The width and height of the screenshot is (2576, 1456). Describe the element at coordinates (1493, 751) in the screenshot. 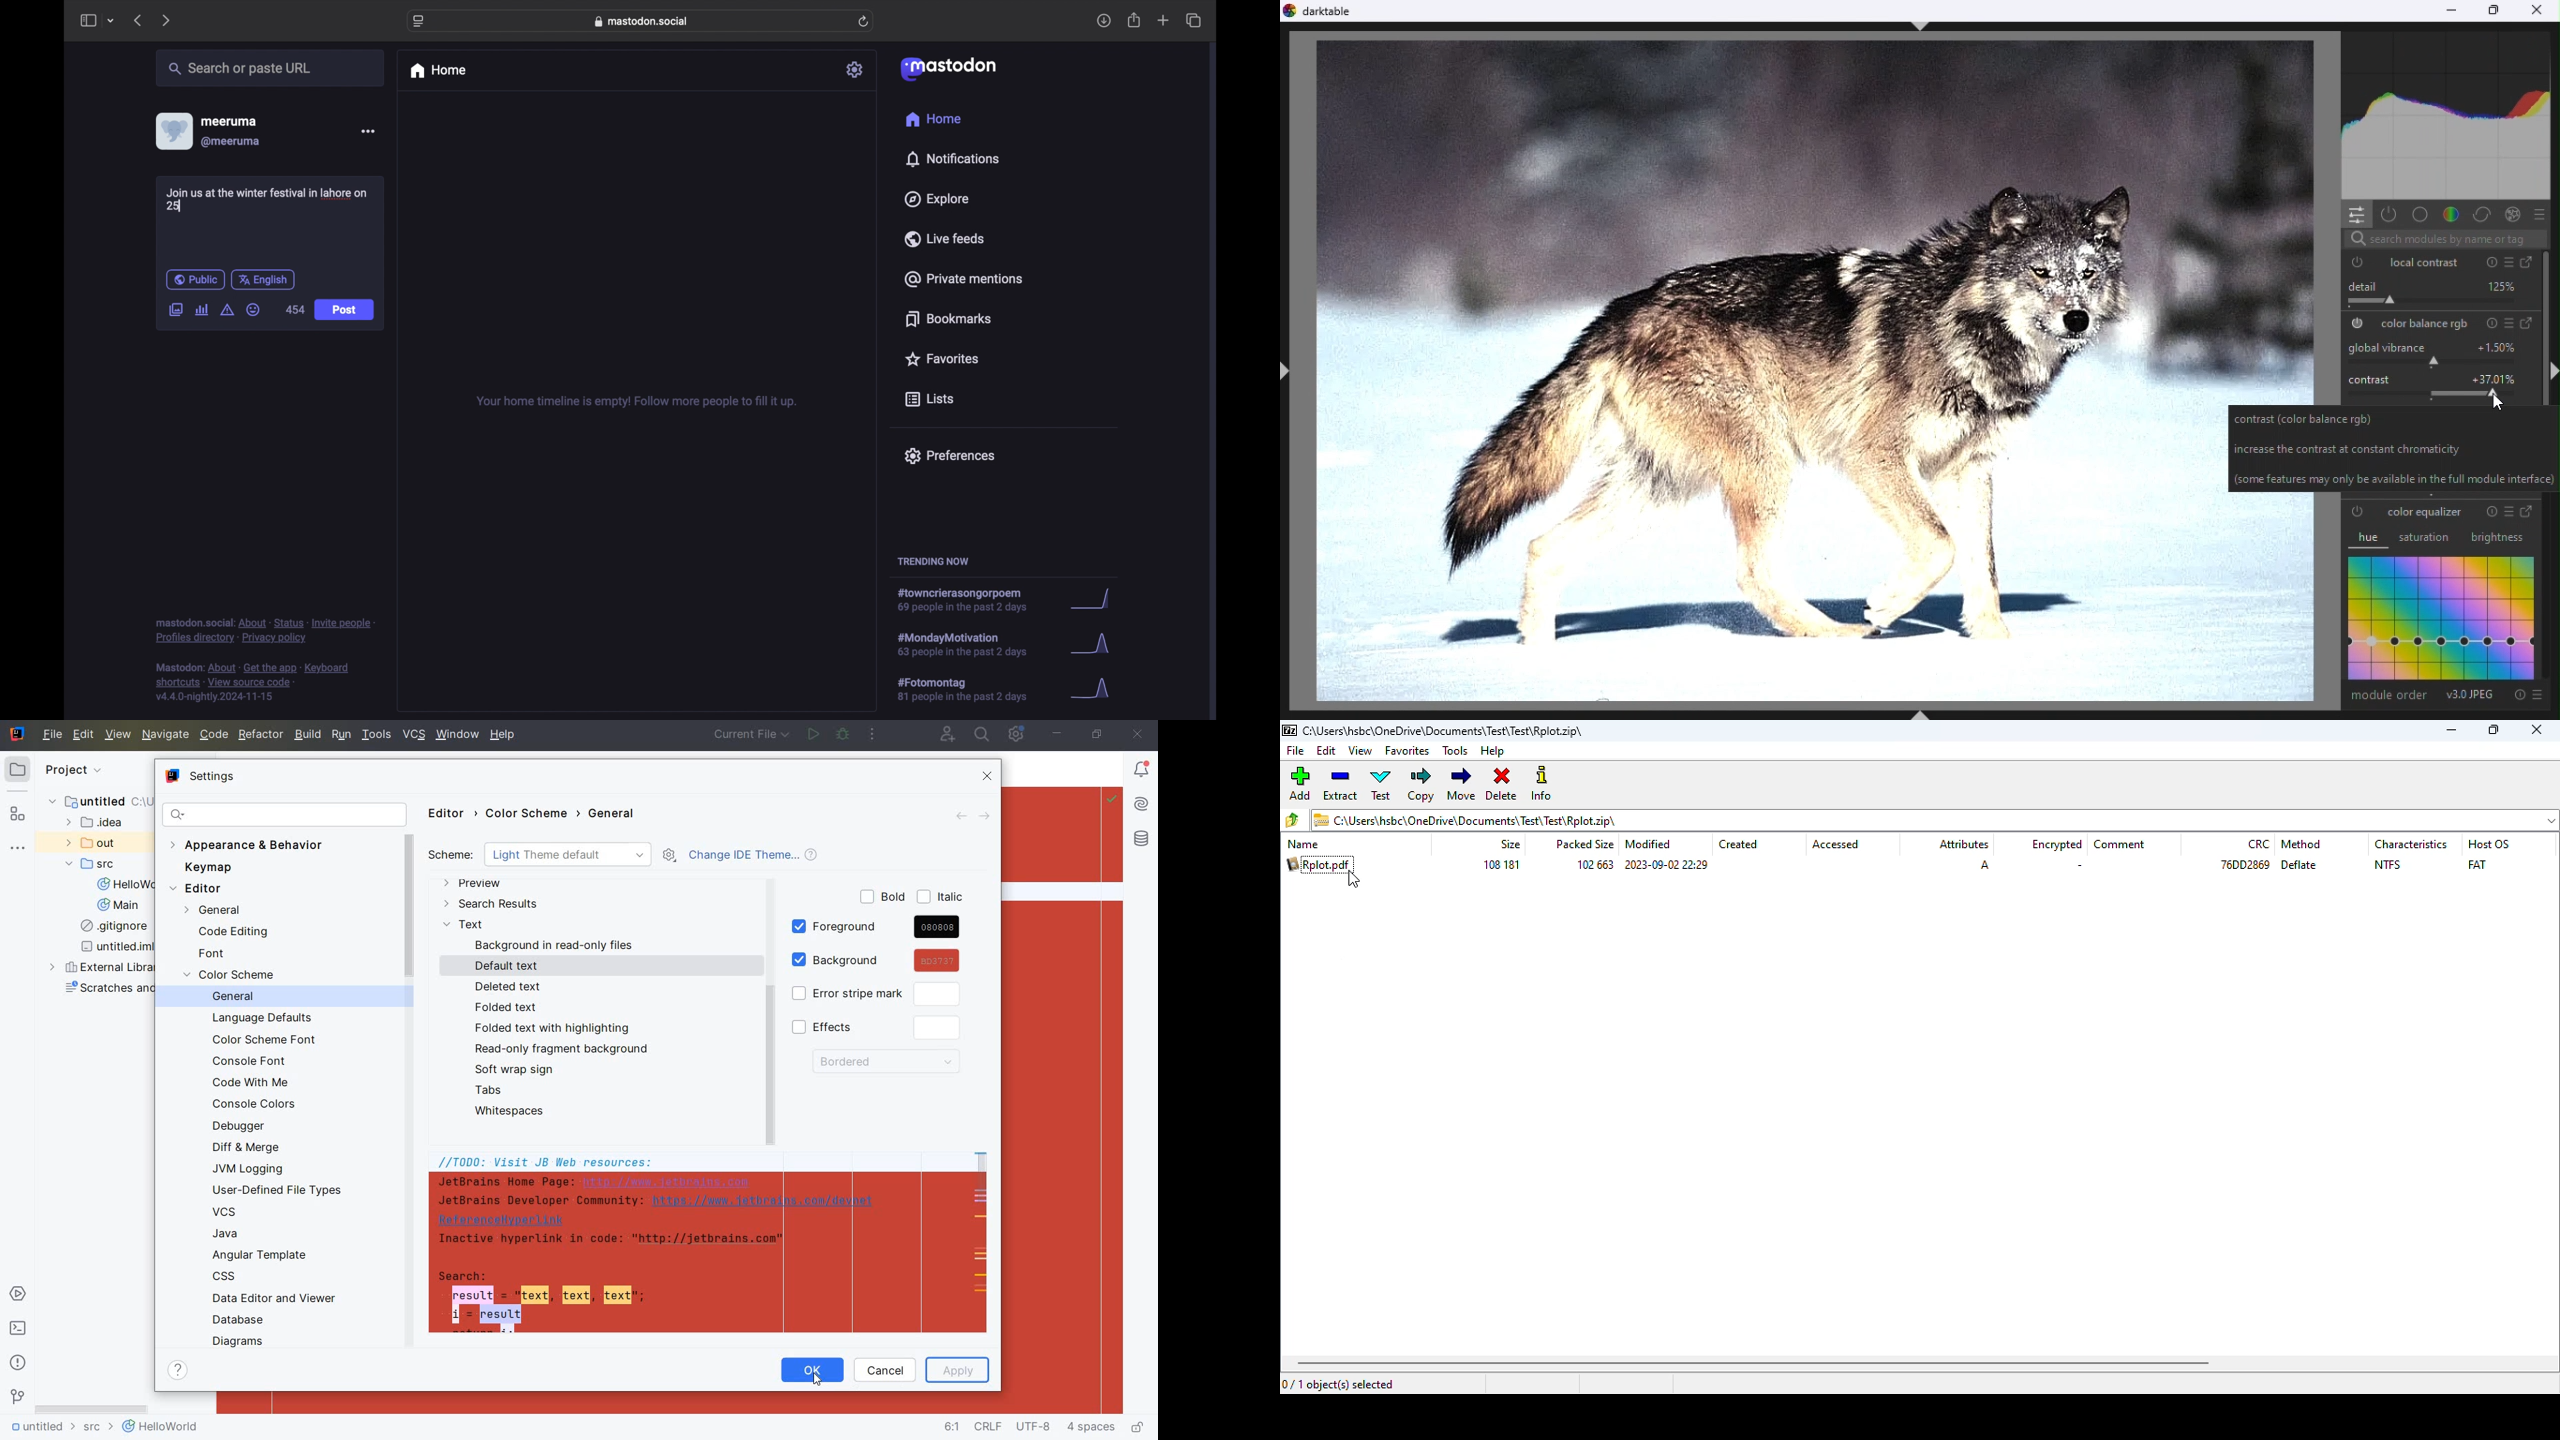

I see `help` at that location.